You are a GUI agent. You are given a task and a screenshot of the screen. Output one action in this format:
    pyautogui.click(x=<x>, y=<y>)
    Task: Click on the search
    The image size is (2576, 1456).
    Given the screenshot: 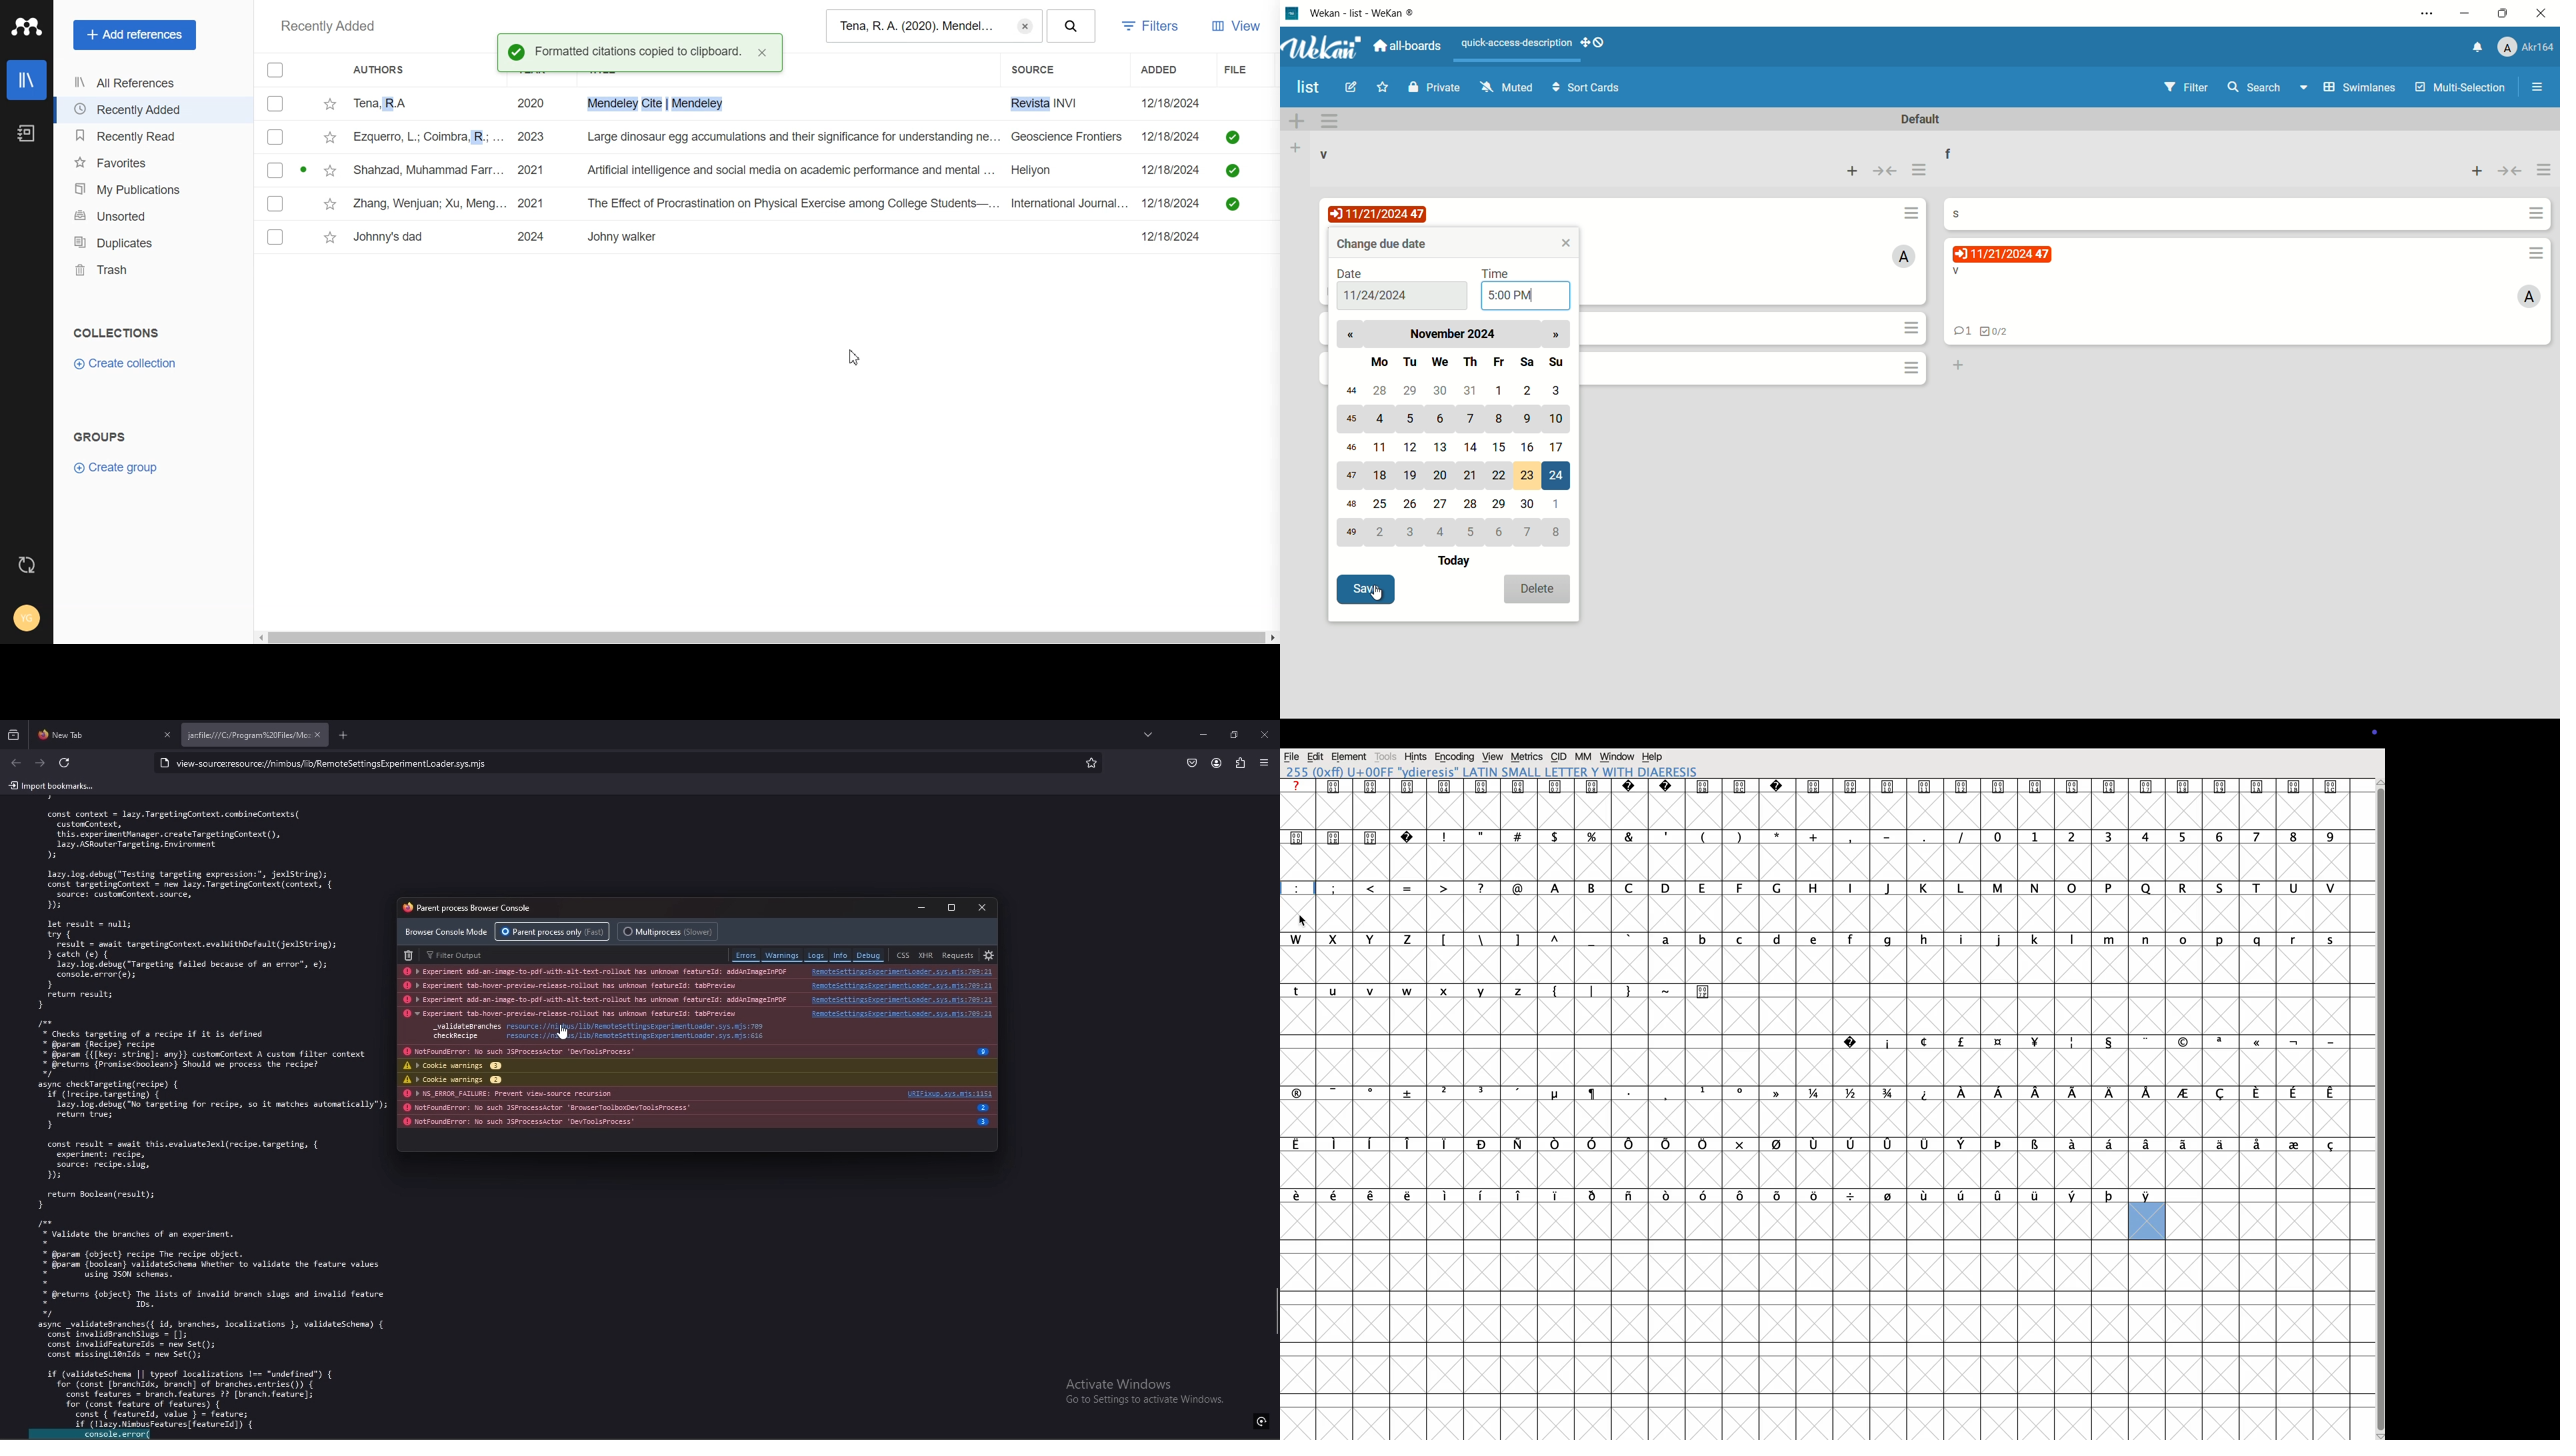 What is the action you would take?
    pyautogui.click(x=2255, y=89)
    